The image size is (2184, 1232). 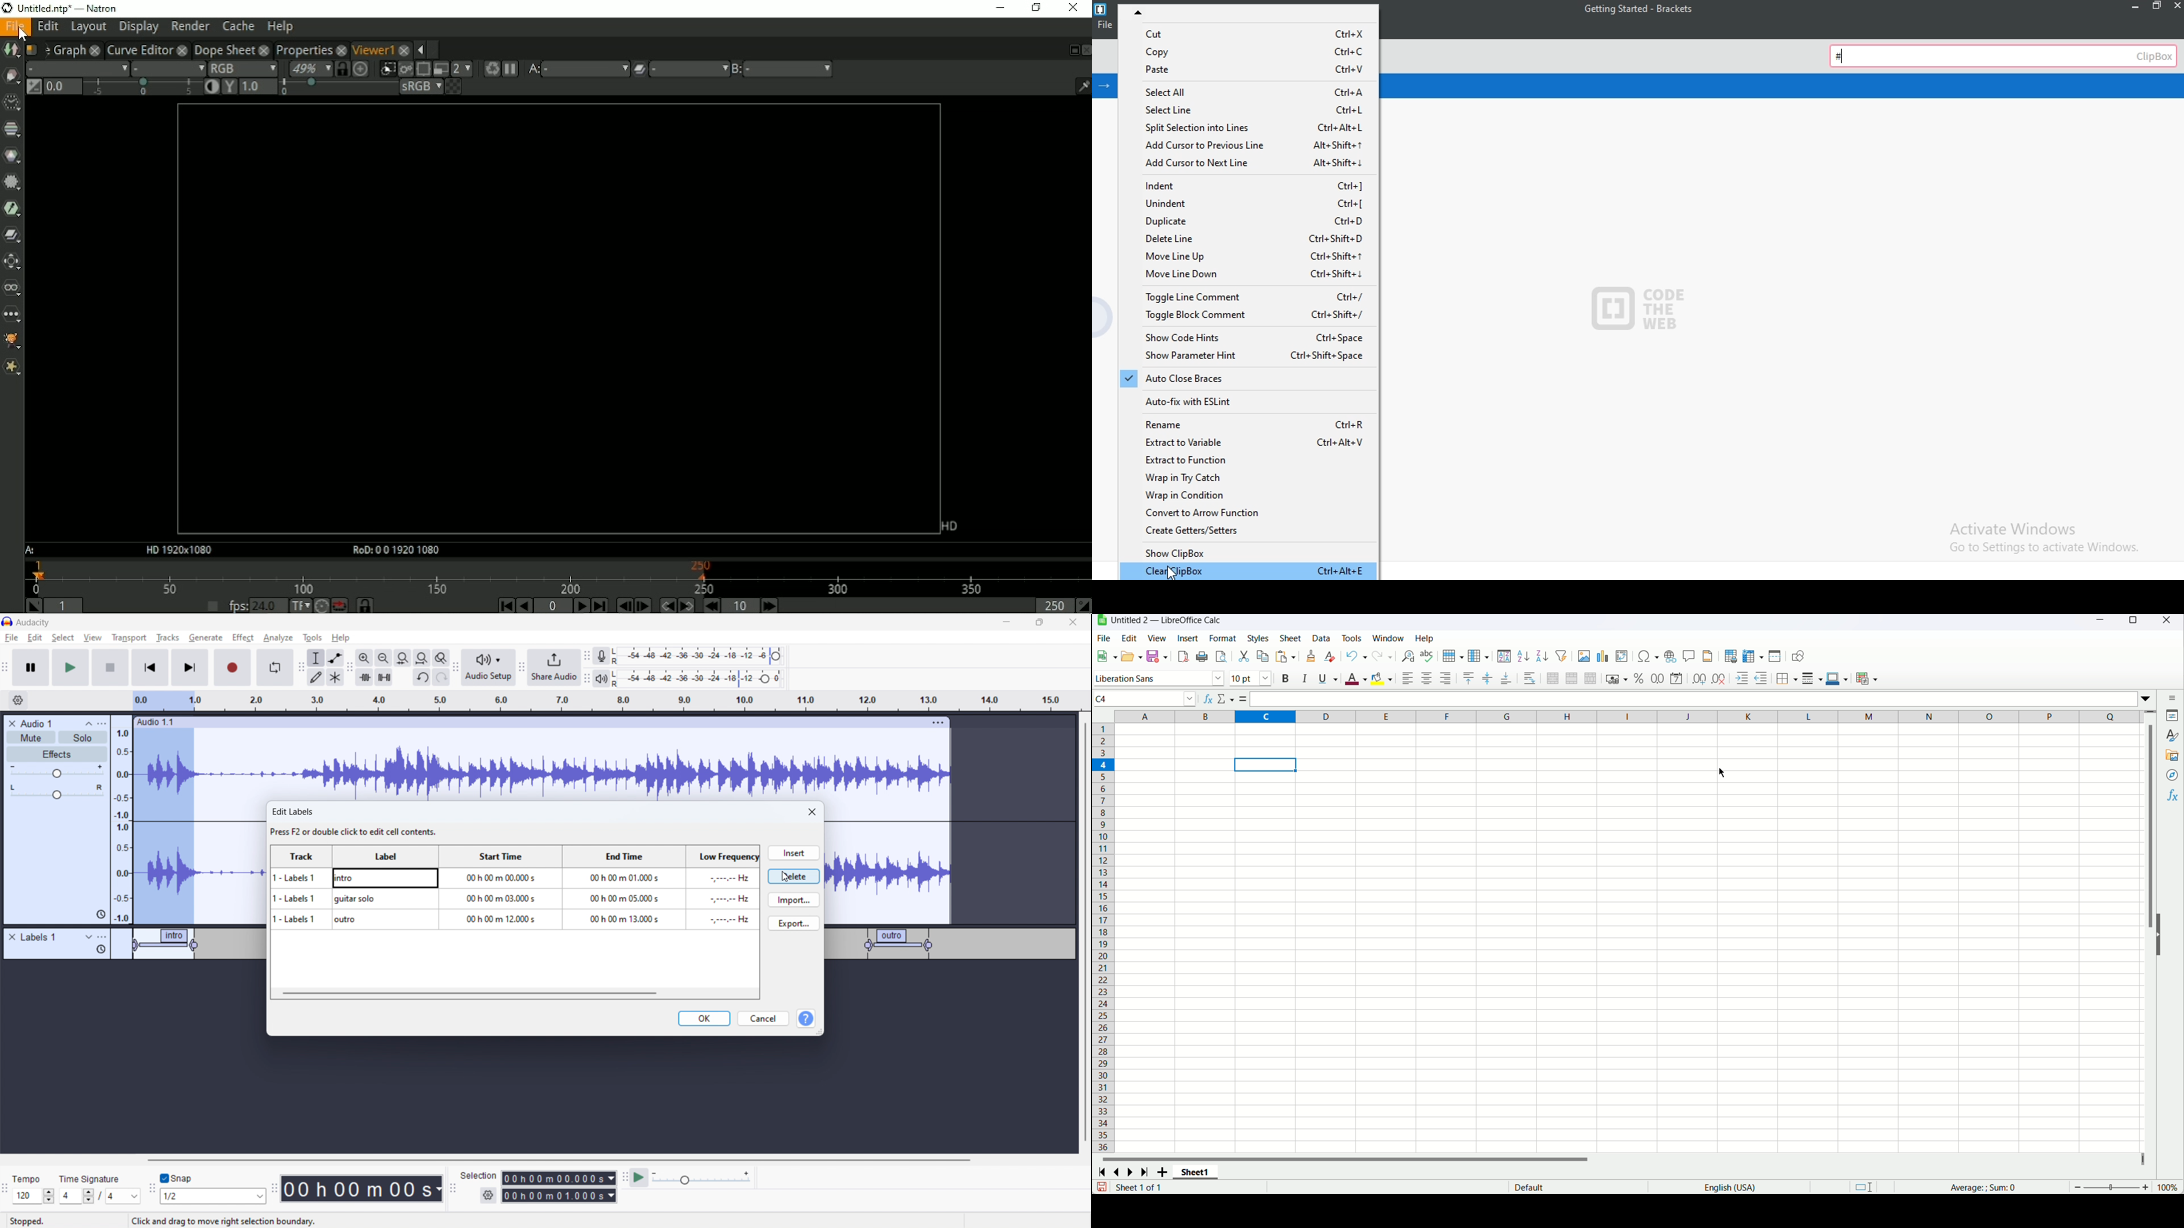 I want to click on audio setup, so click(x=489, y=668).